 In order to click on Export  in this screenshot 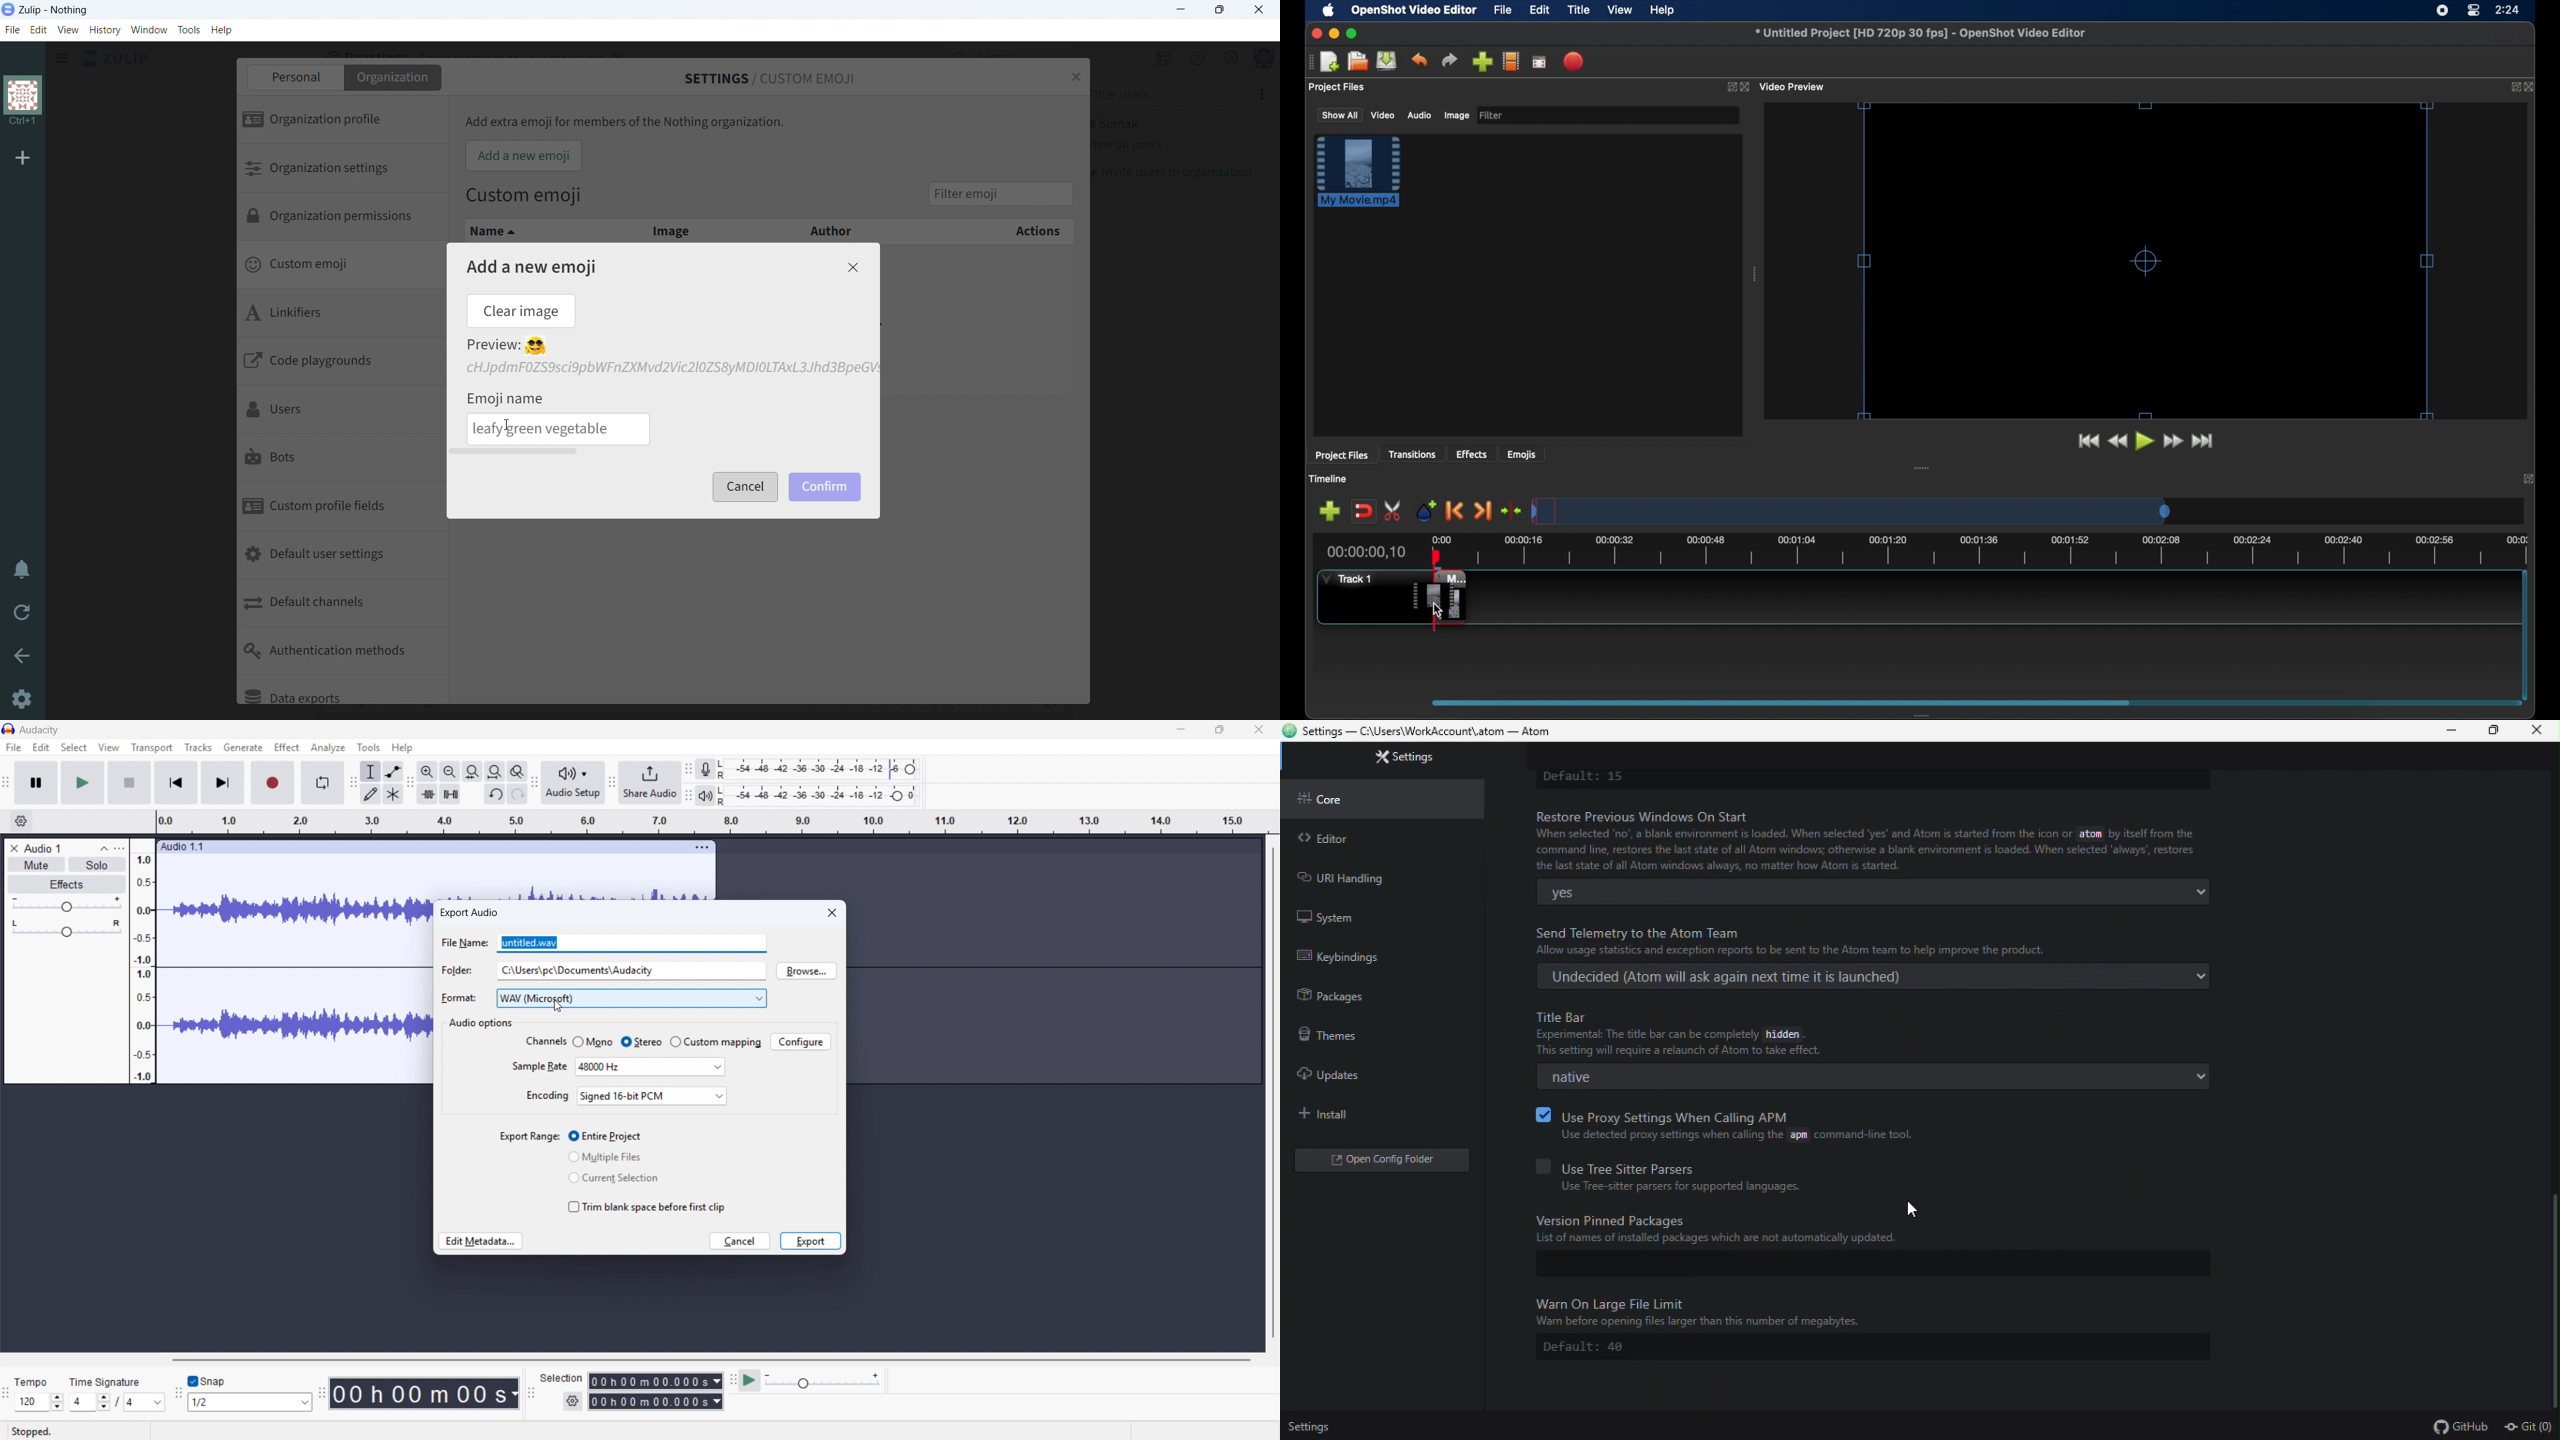, I will do `click(810, 1241)`.